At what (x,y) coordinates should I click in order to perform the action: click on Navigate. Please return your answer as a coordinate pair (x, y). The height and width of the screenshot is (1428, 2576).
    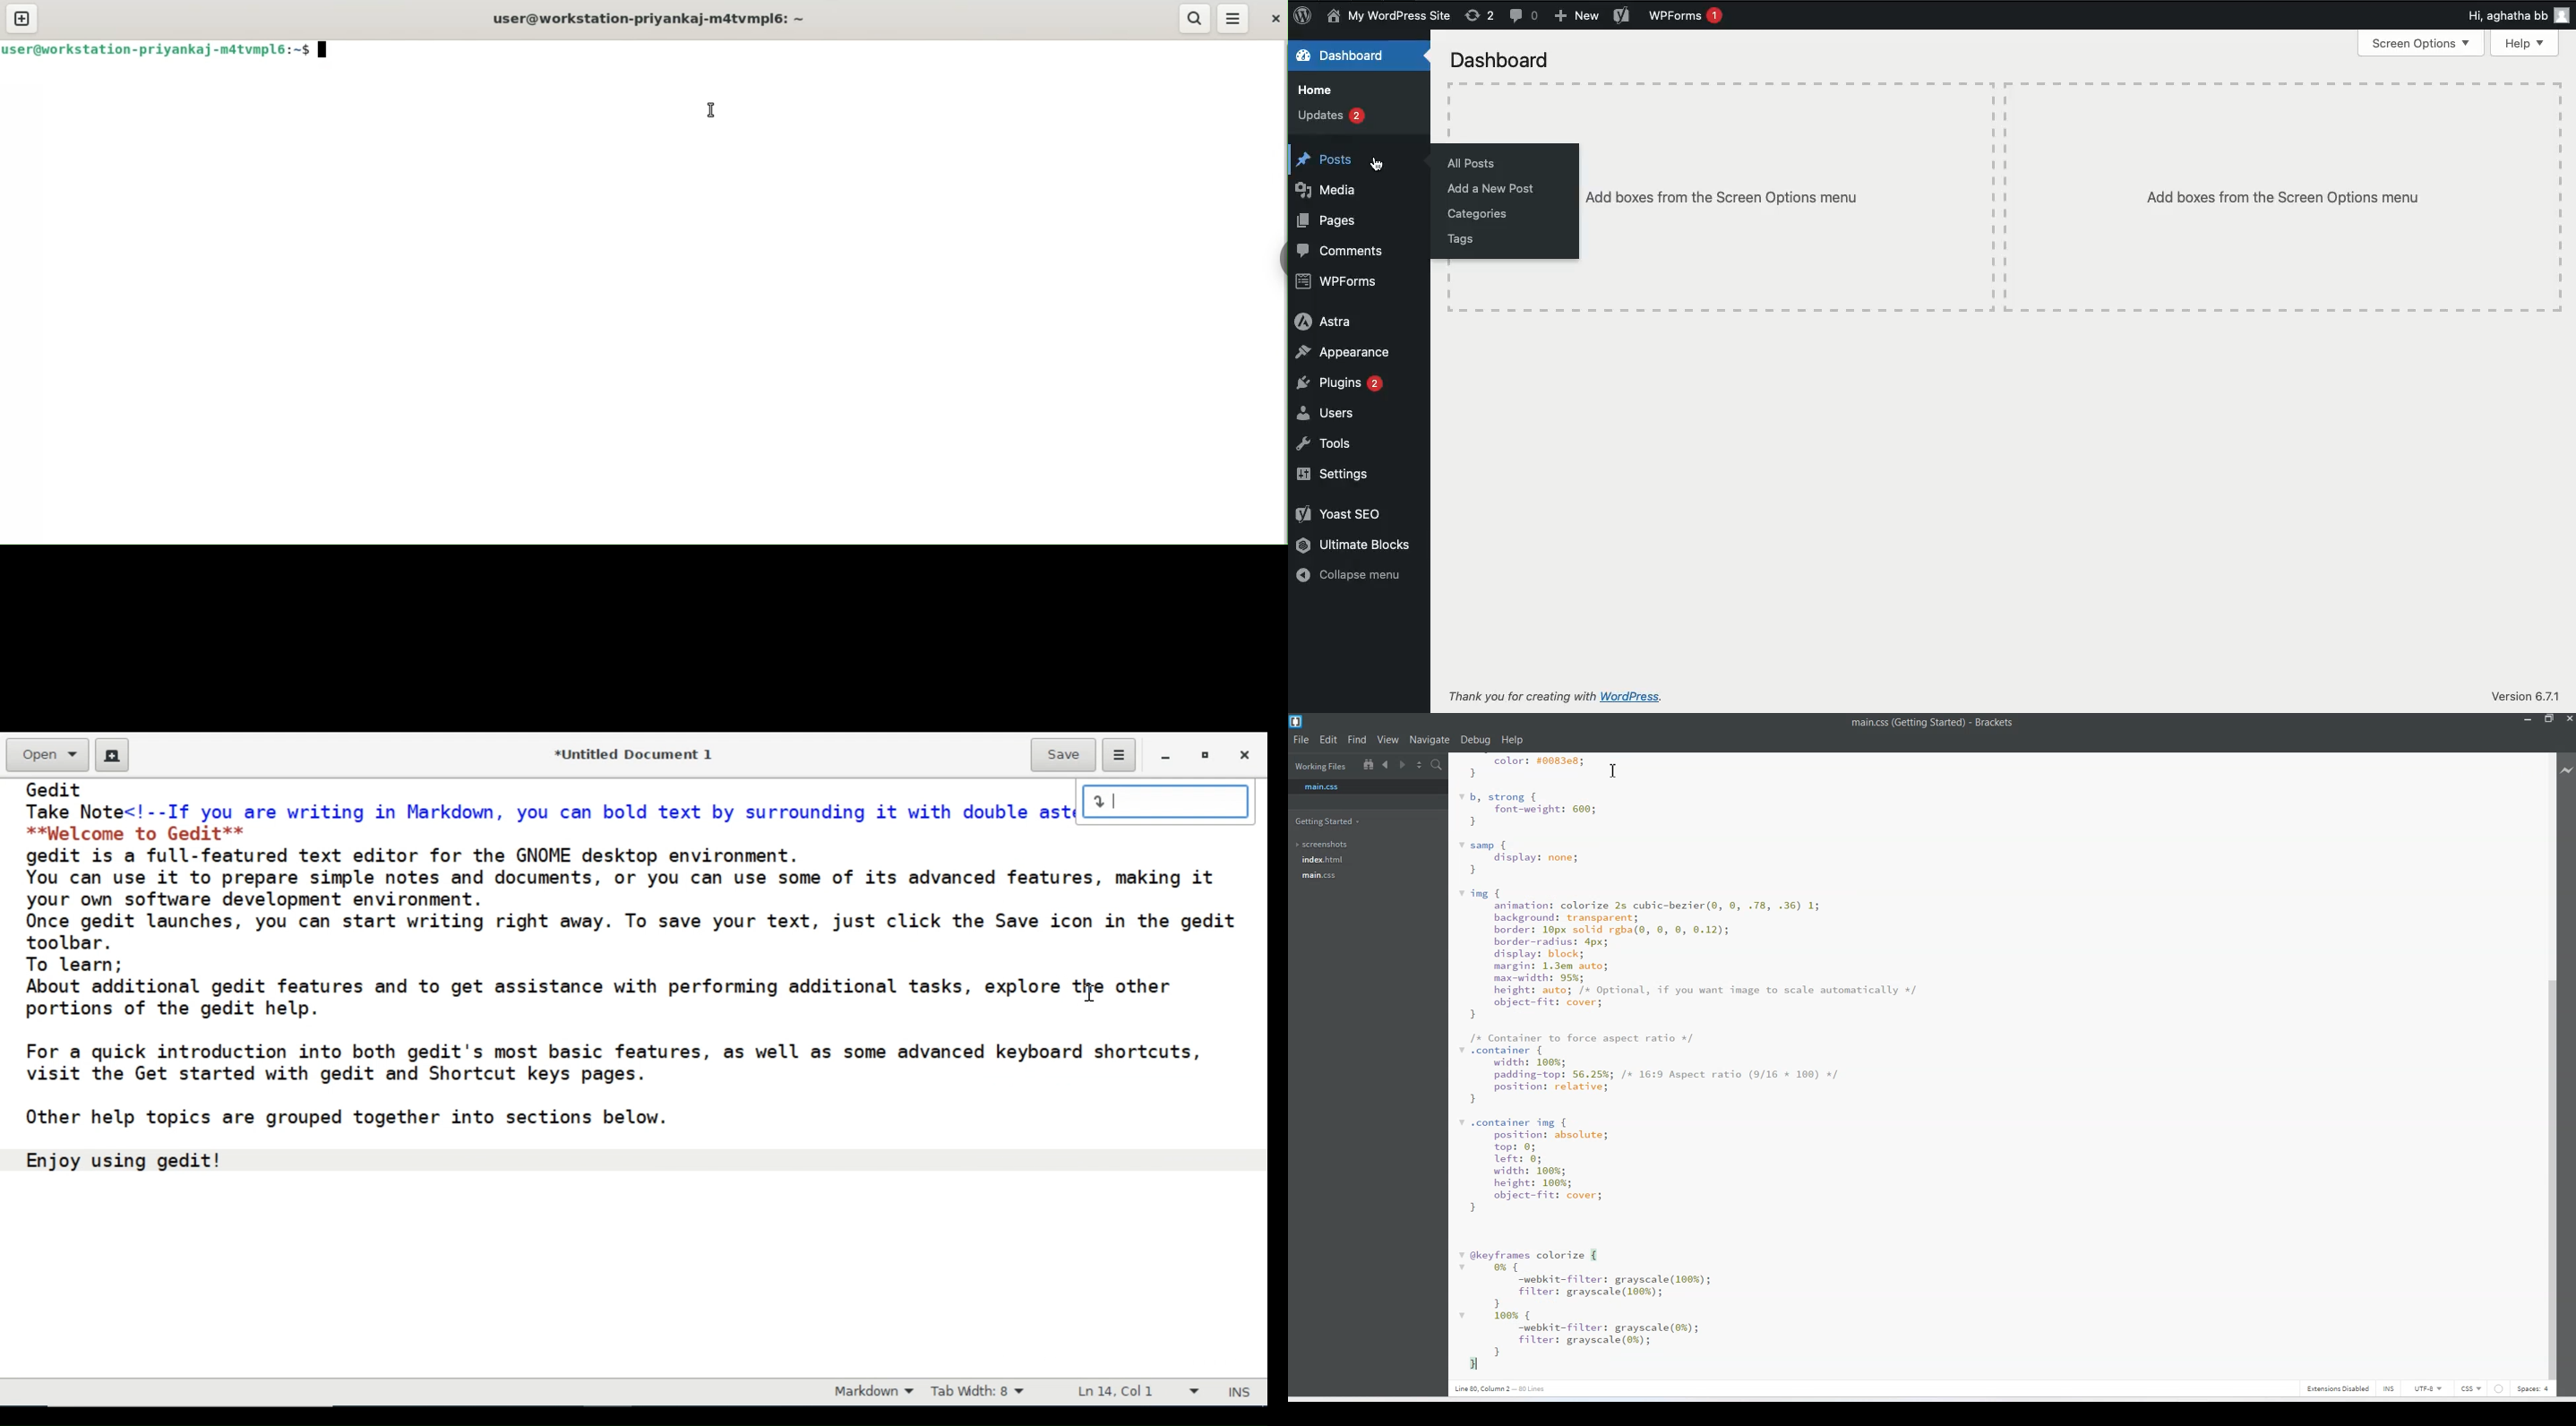
    Looking at the image, I should click on (1430, 740).